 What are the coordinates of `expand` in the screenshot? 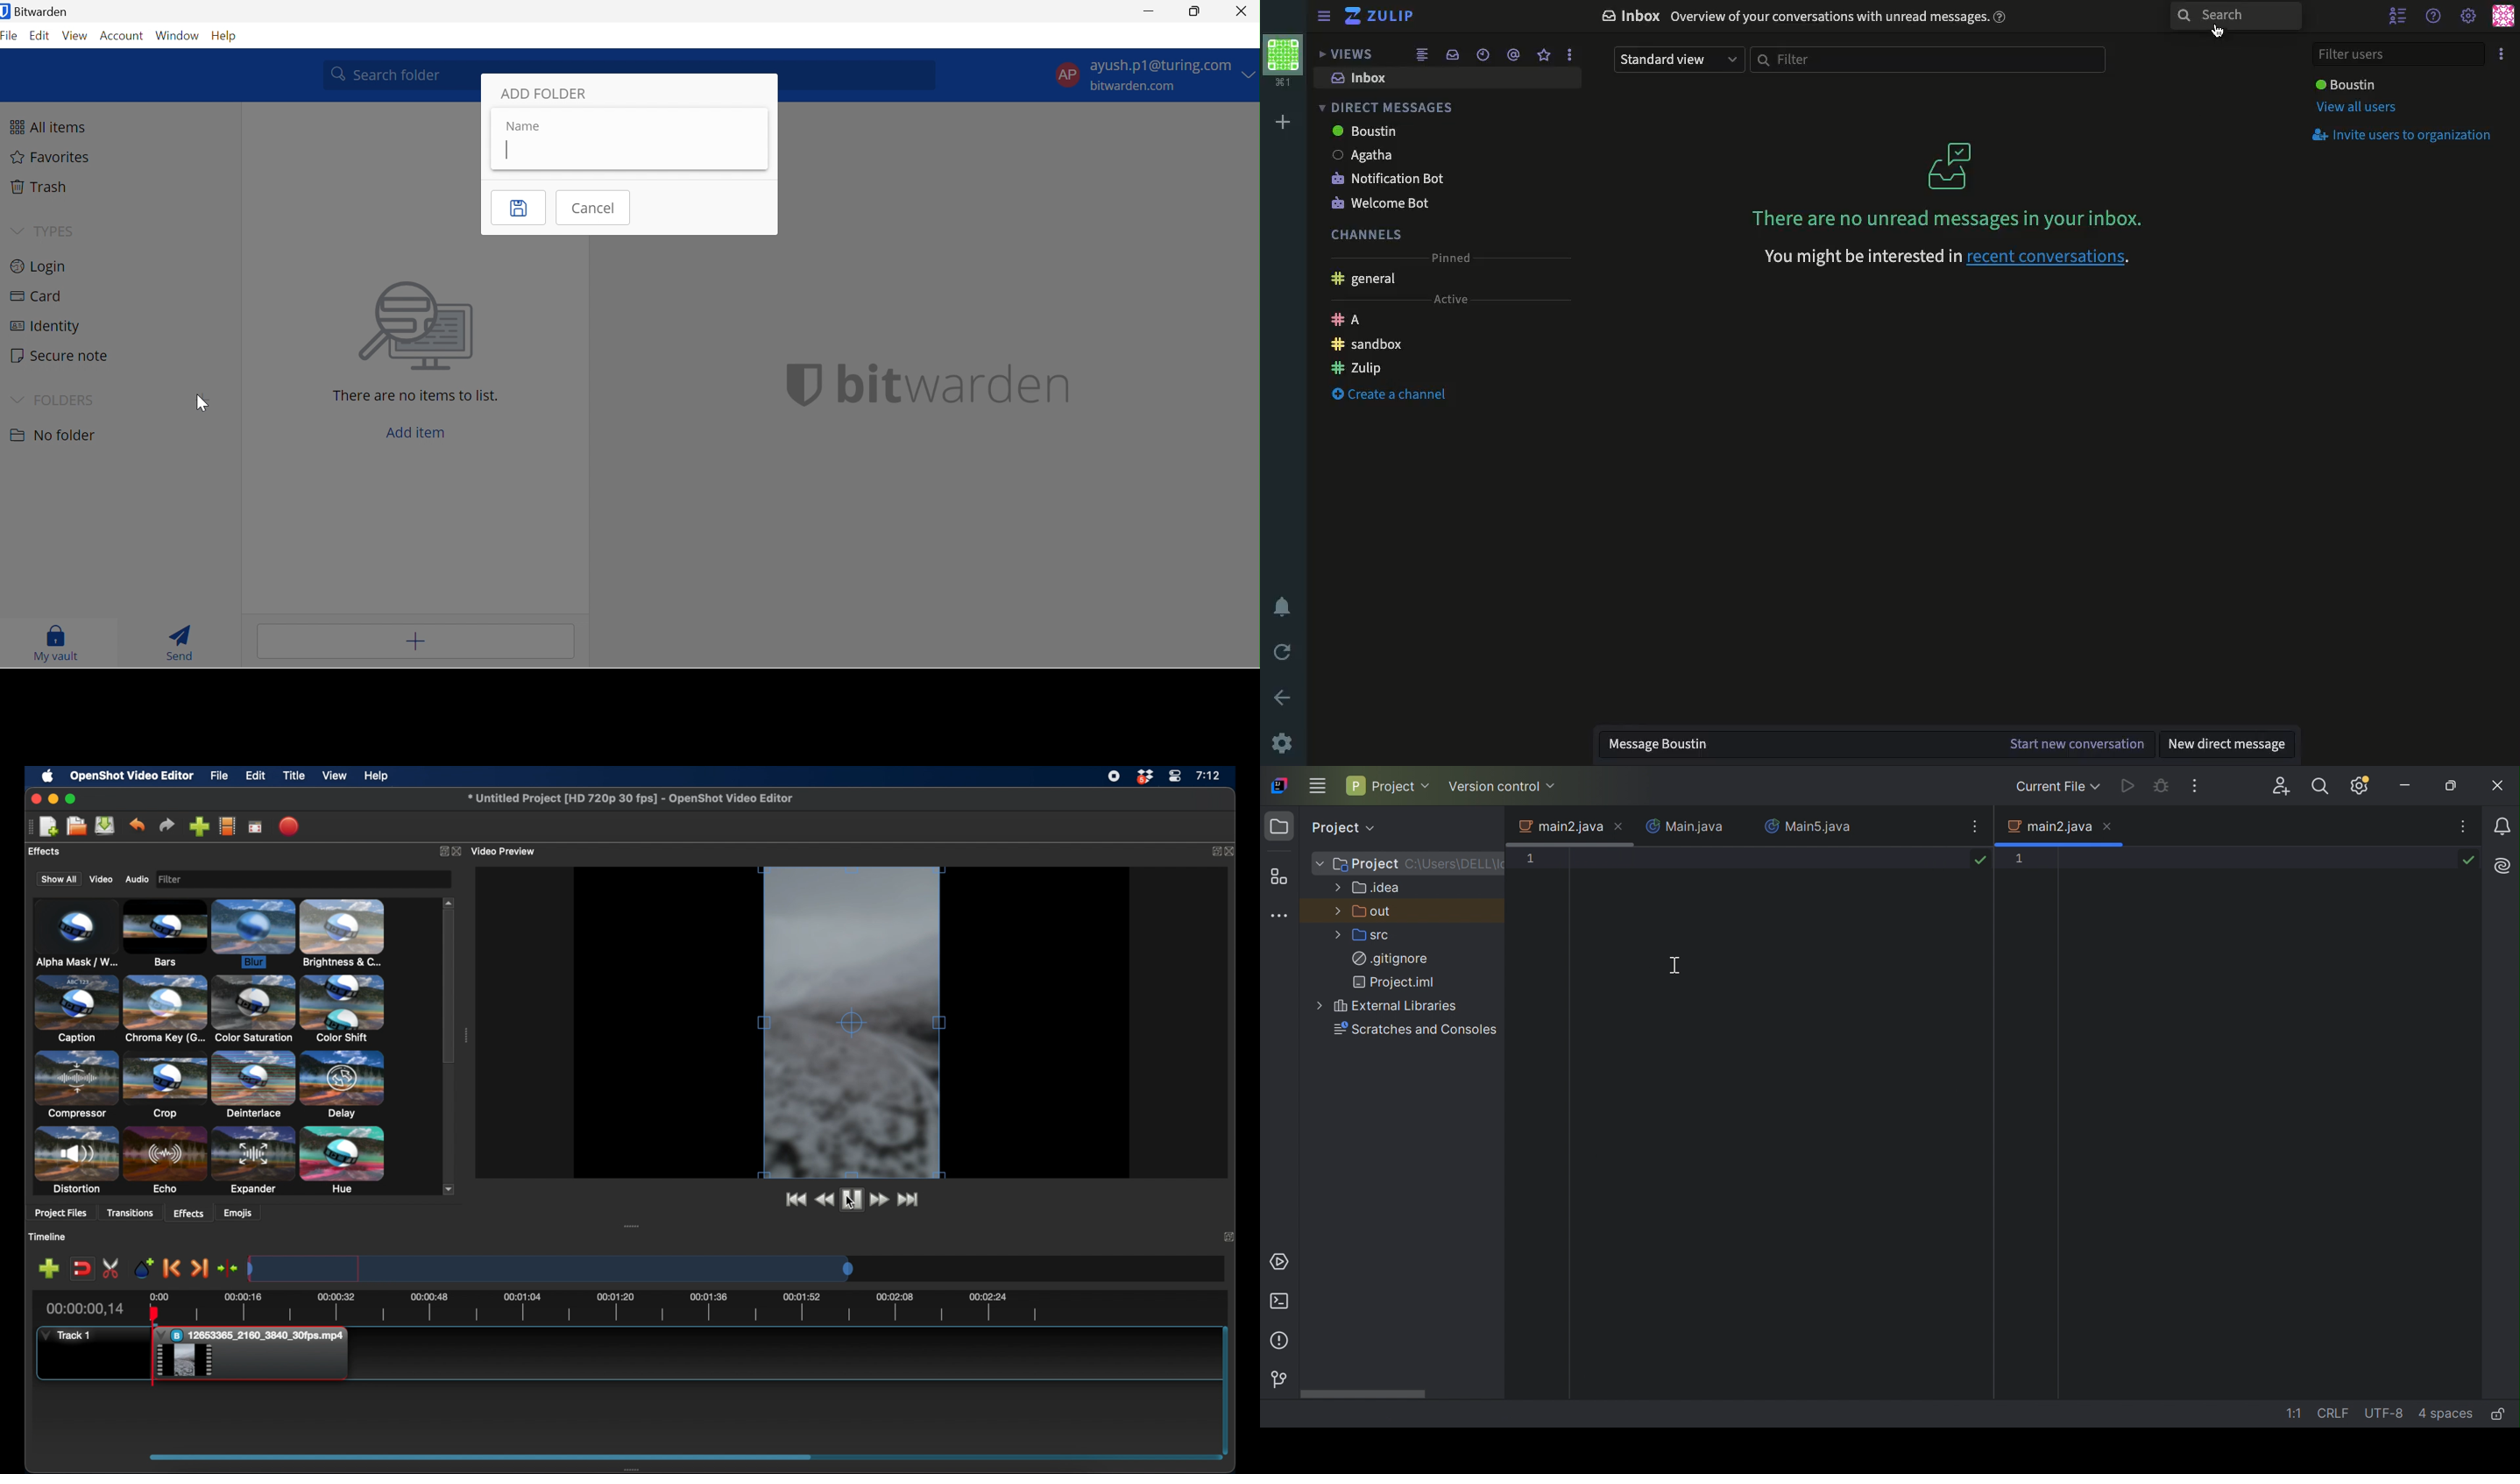 It's located at (1228, 1237).